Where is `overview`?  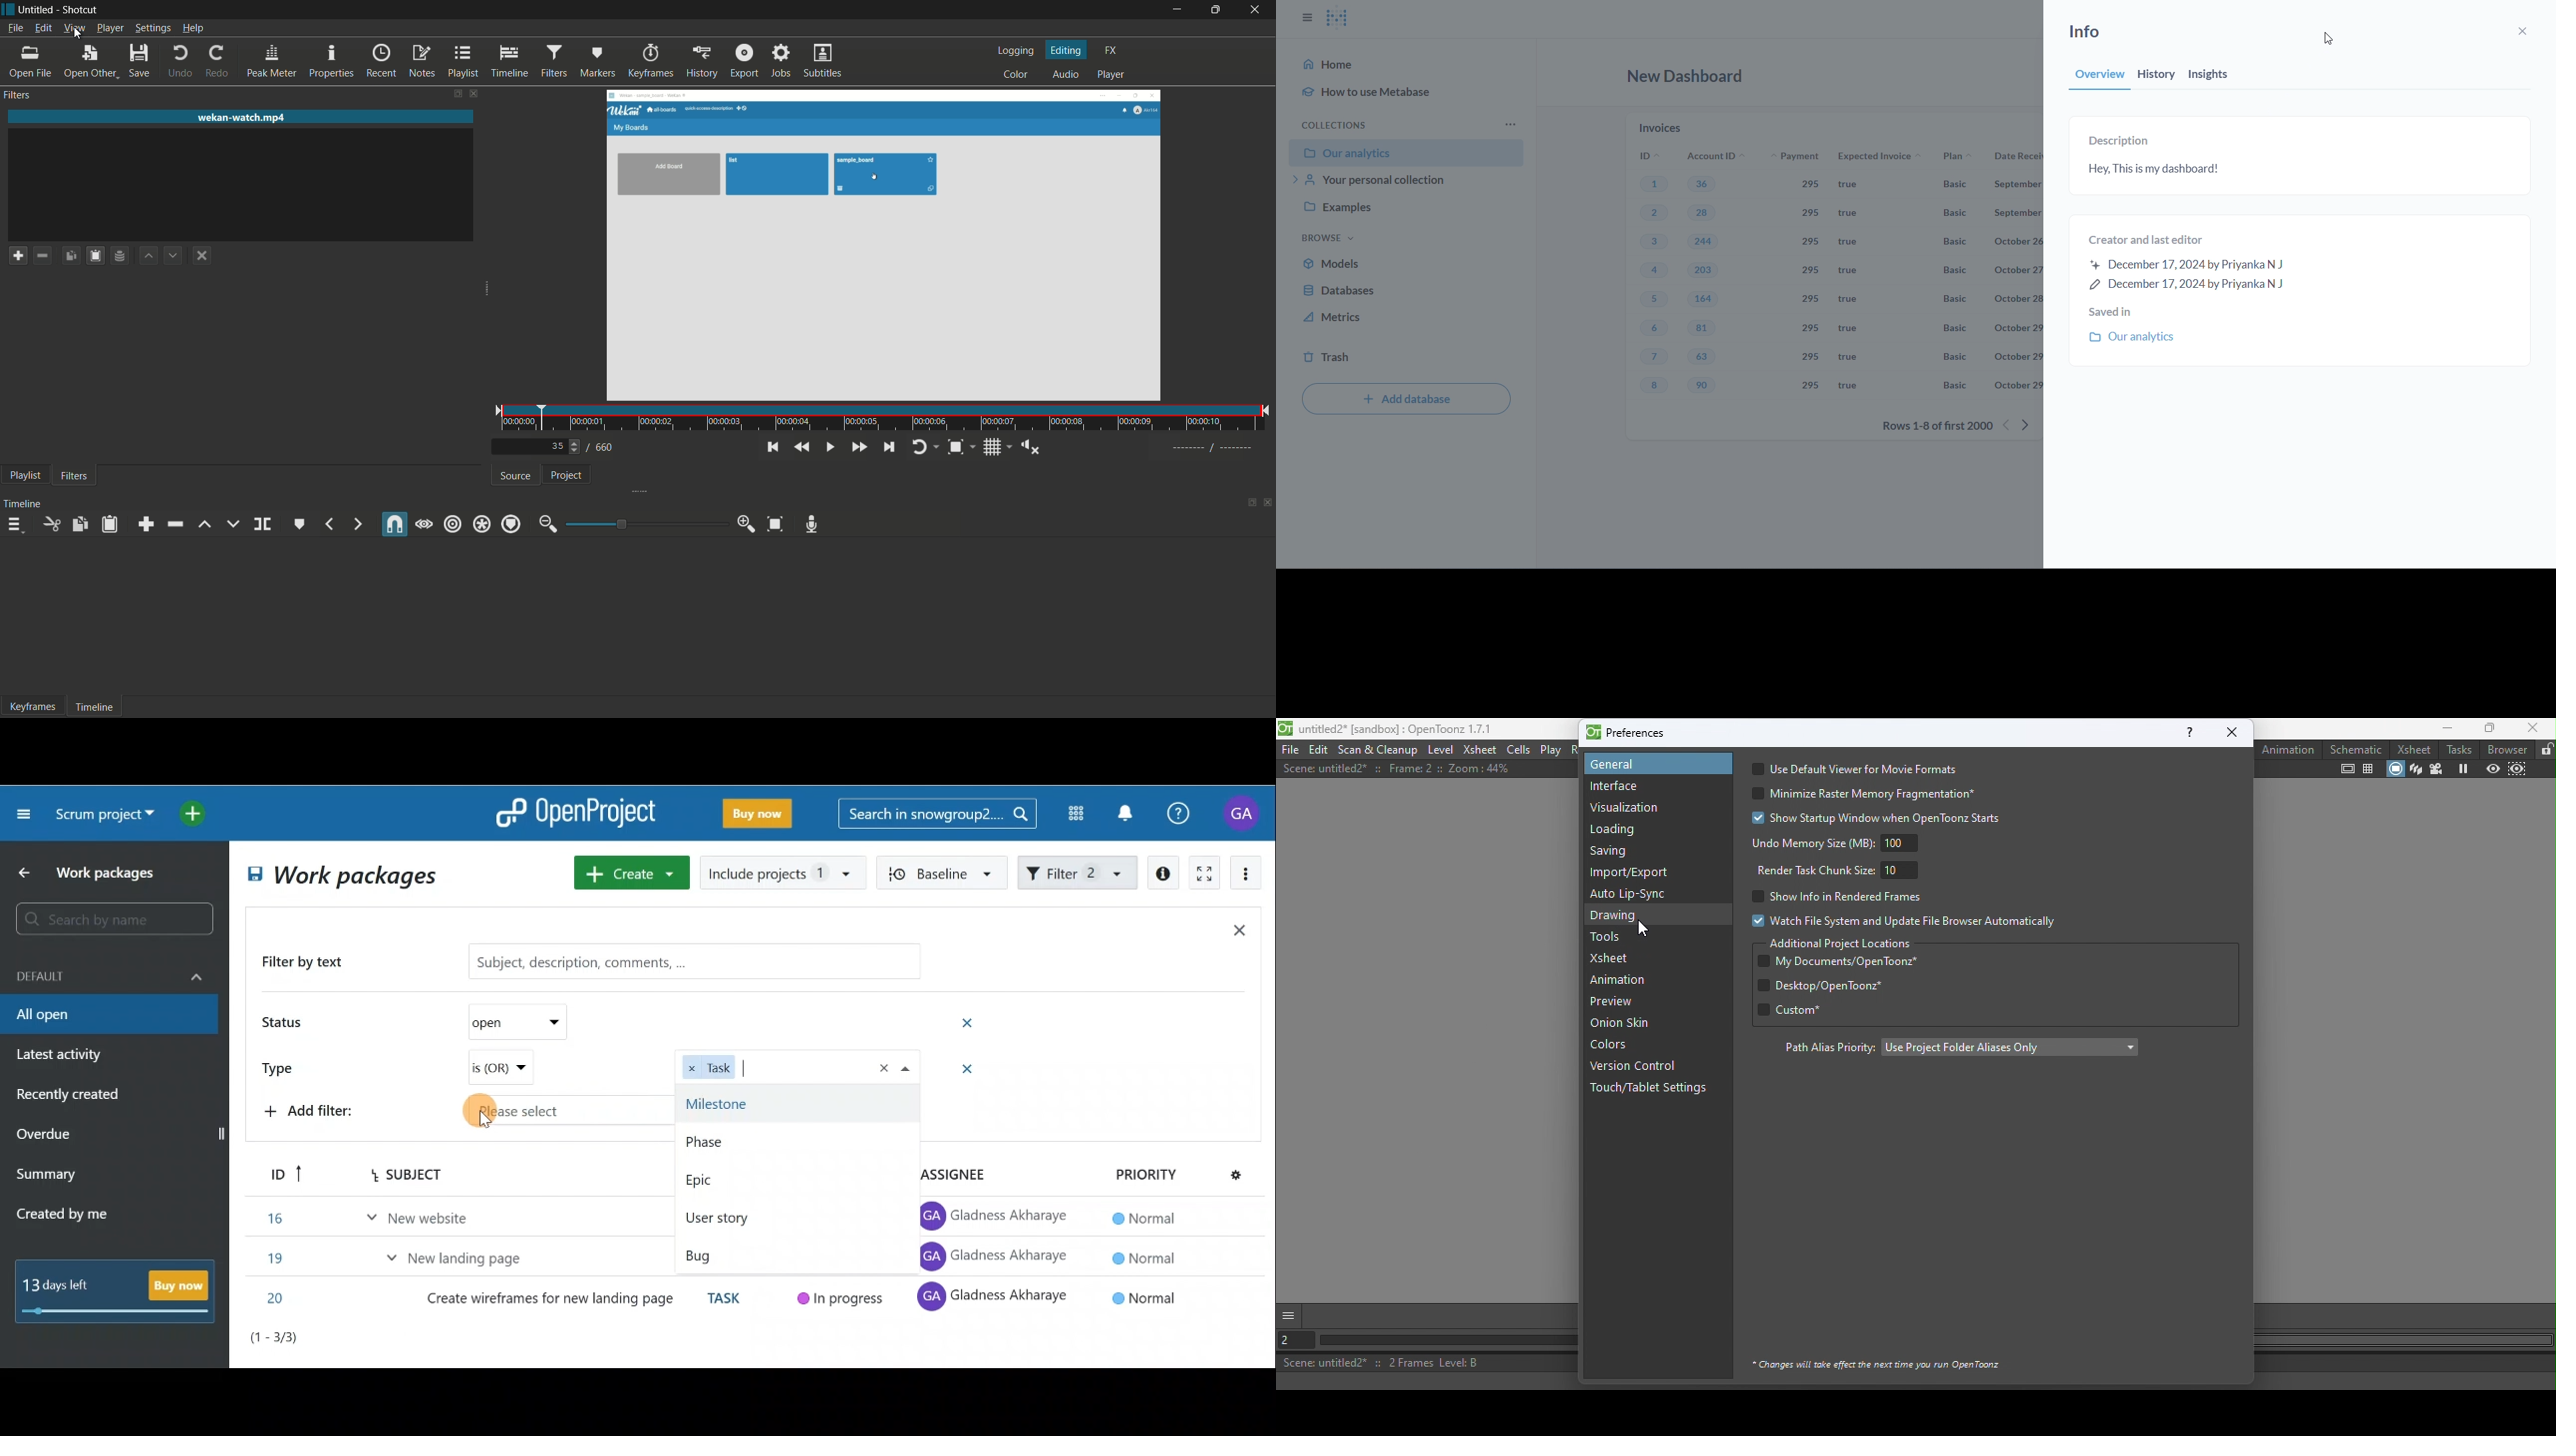
overview is located at coordinates (2089, 77).